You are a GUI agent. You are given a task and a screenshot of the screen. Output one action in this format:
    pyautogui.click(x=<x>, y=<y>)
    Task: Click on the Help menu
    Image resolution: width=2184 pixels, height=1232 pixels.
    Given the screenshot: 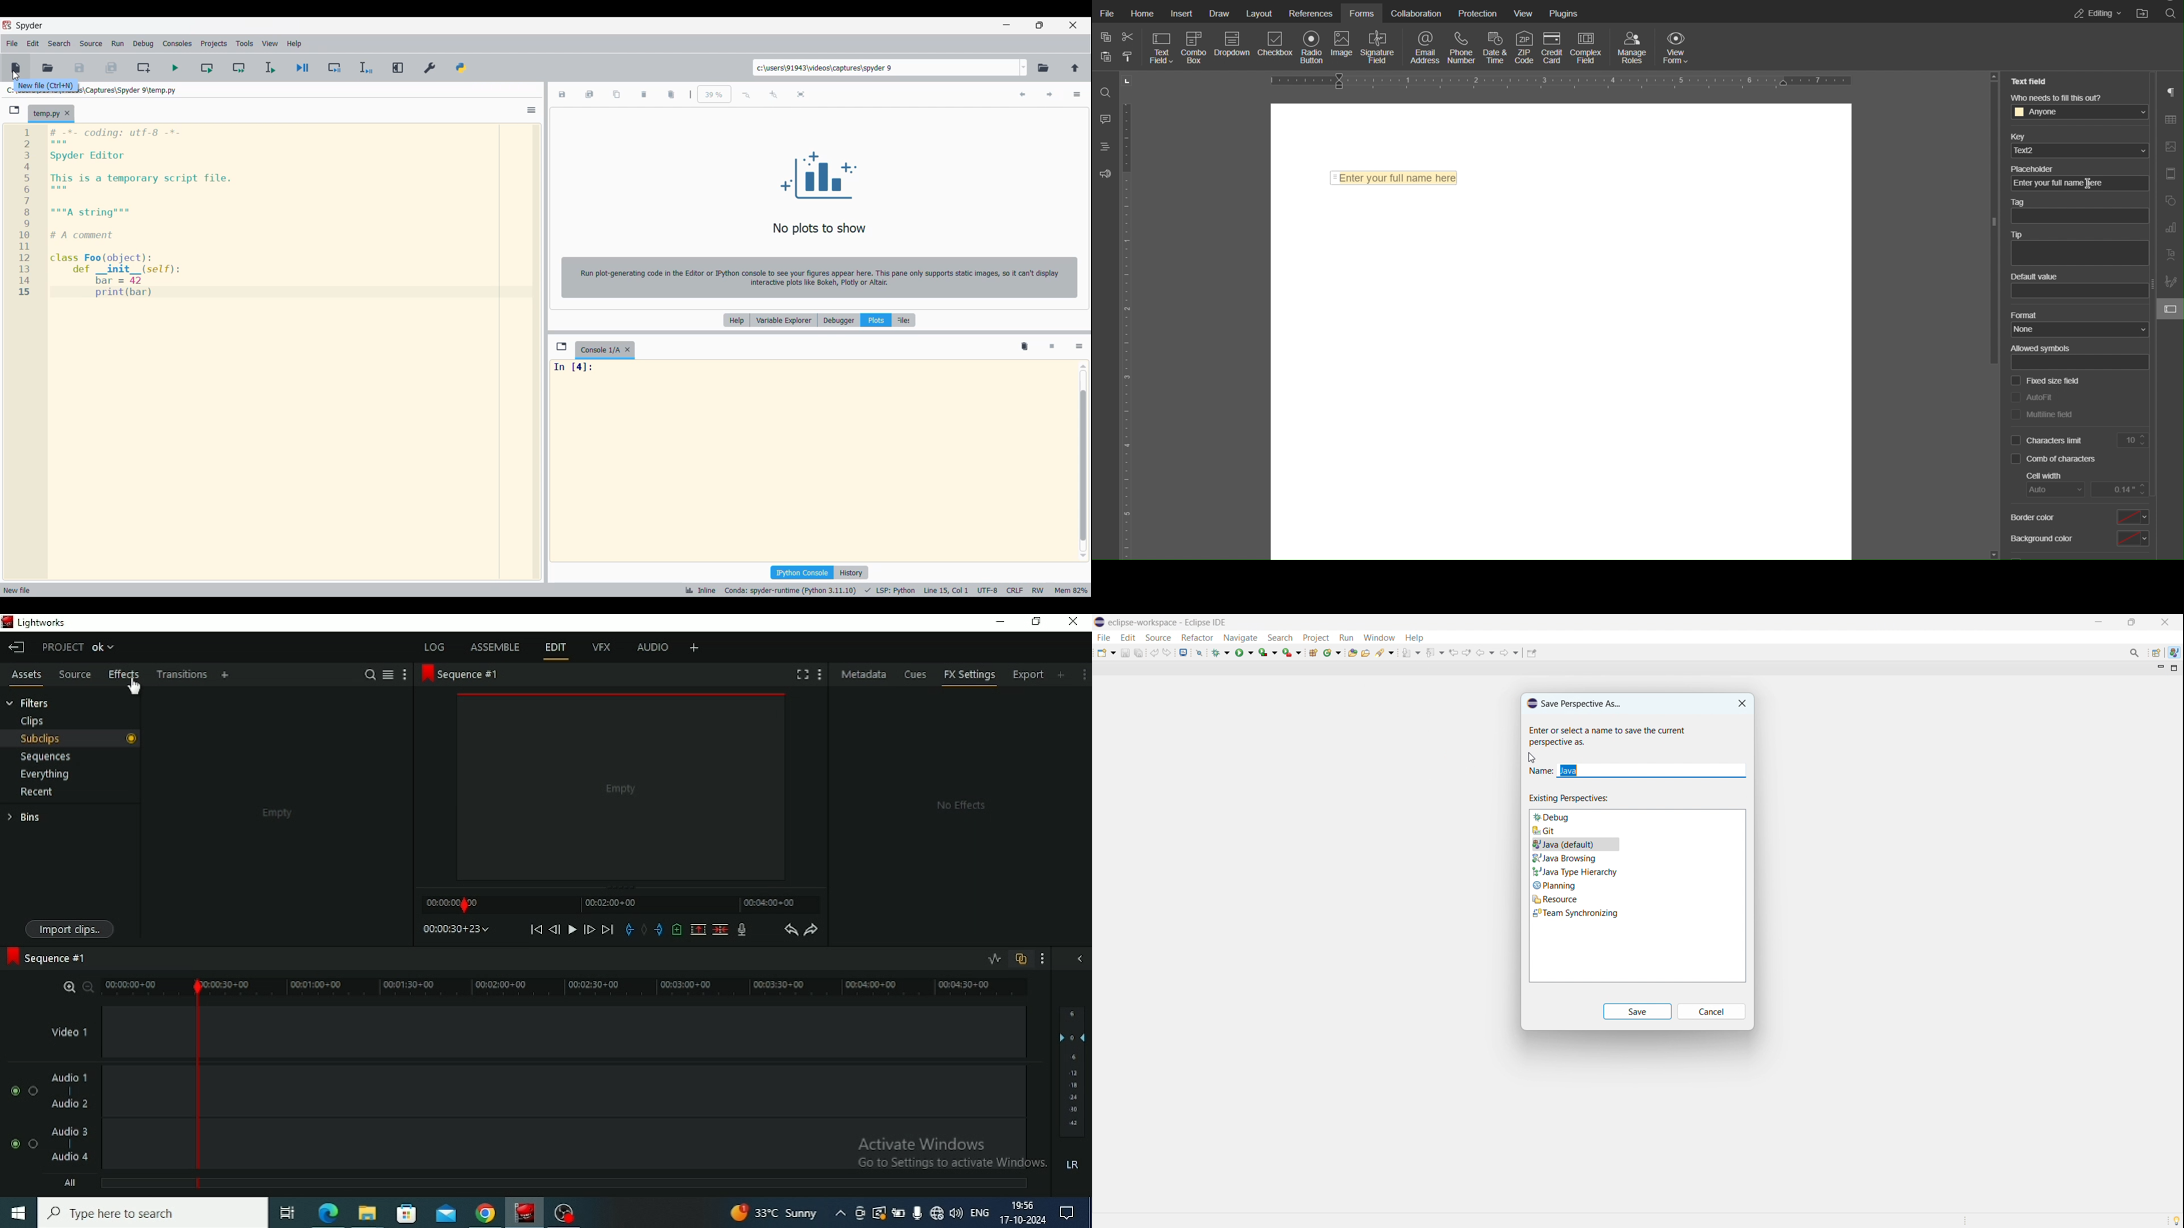 What is the action you would take?
    pyautogui.click(x=294, y=44)
    